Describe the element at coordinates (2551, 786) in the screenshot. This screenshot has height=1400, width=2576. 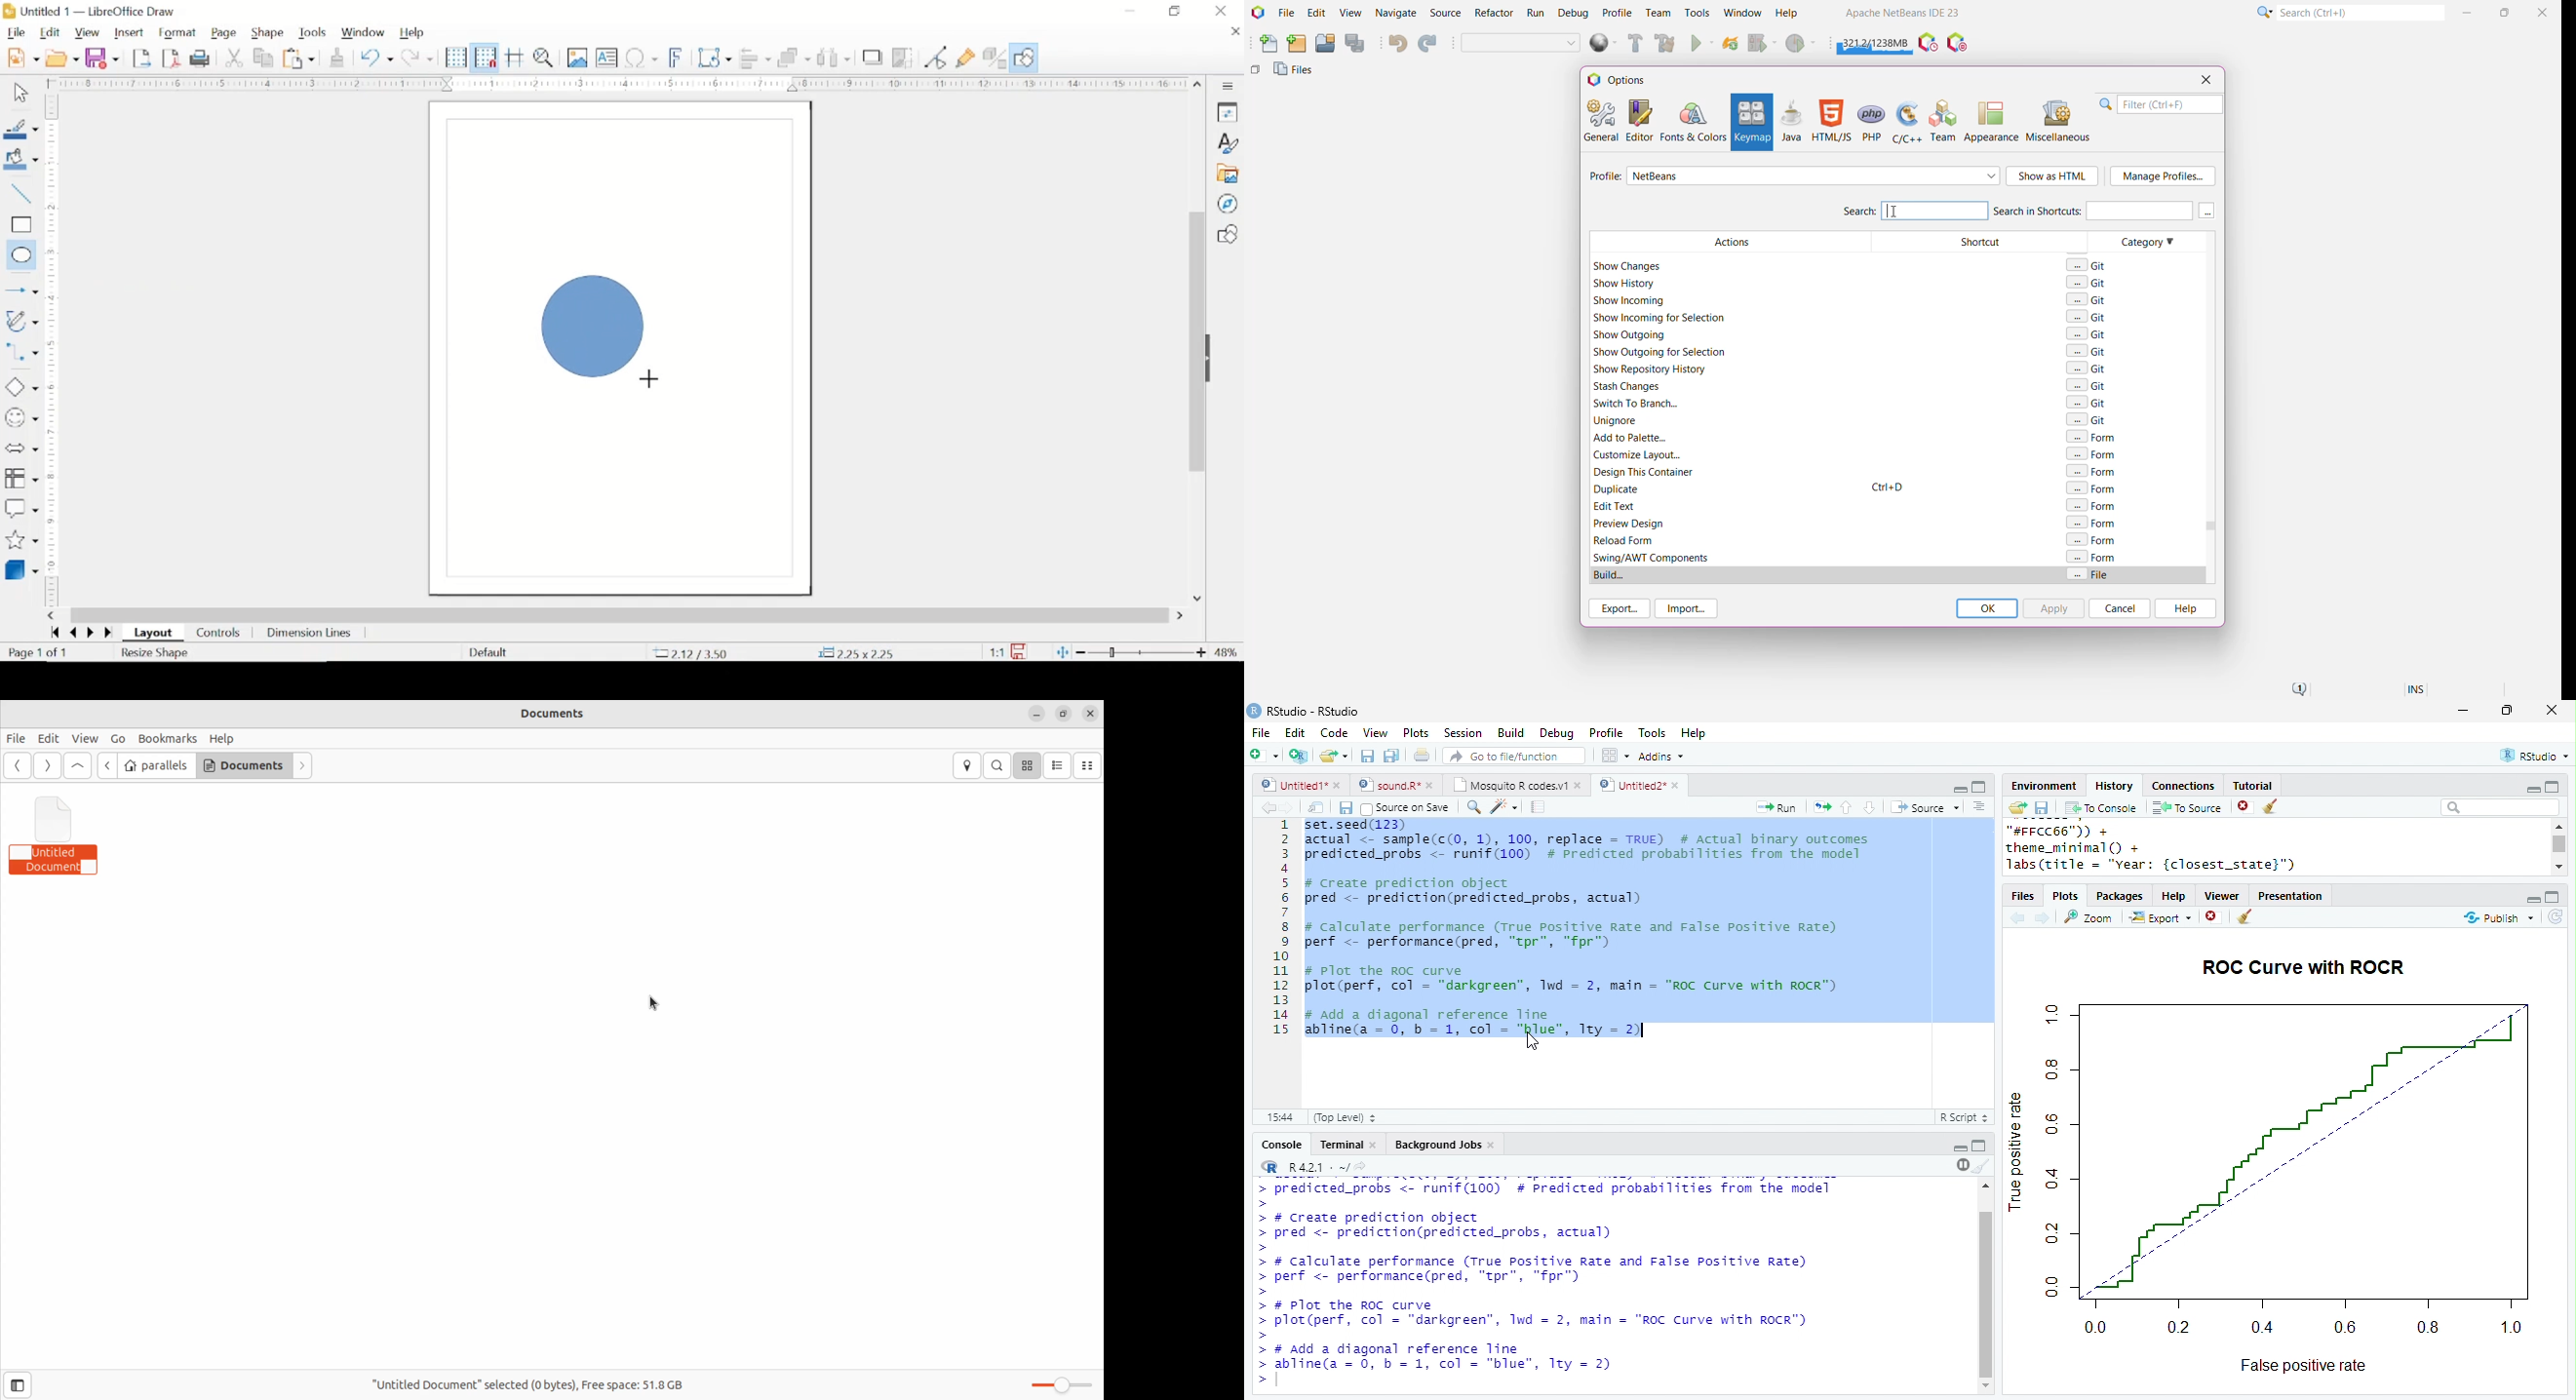
I see `maximize` at that location.